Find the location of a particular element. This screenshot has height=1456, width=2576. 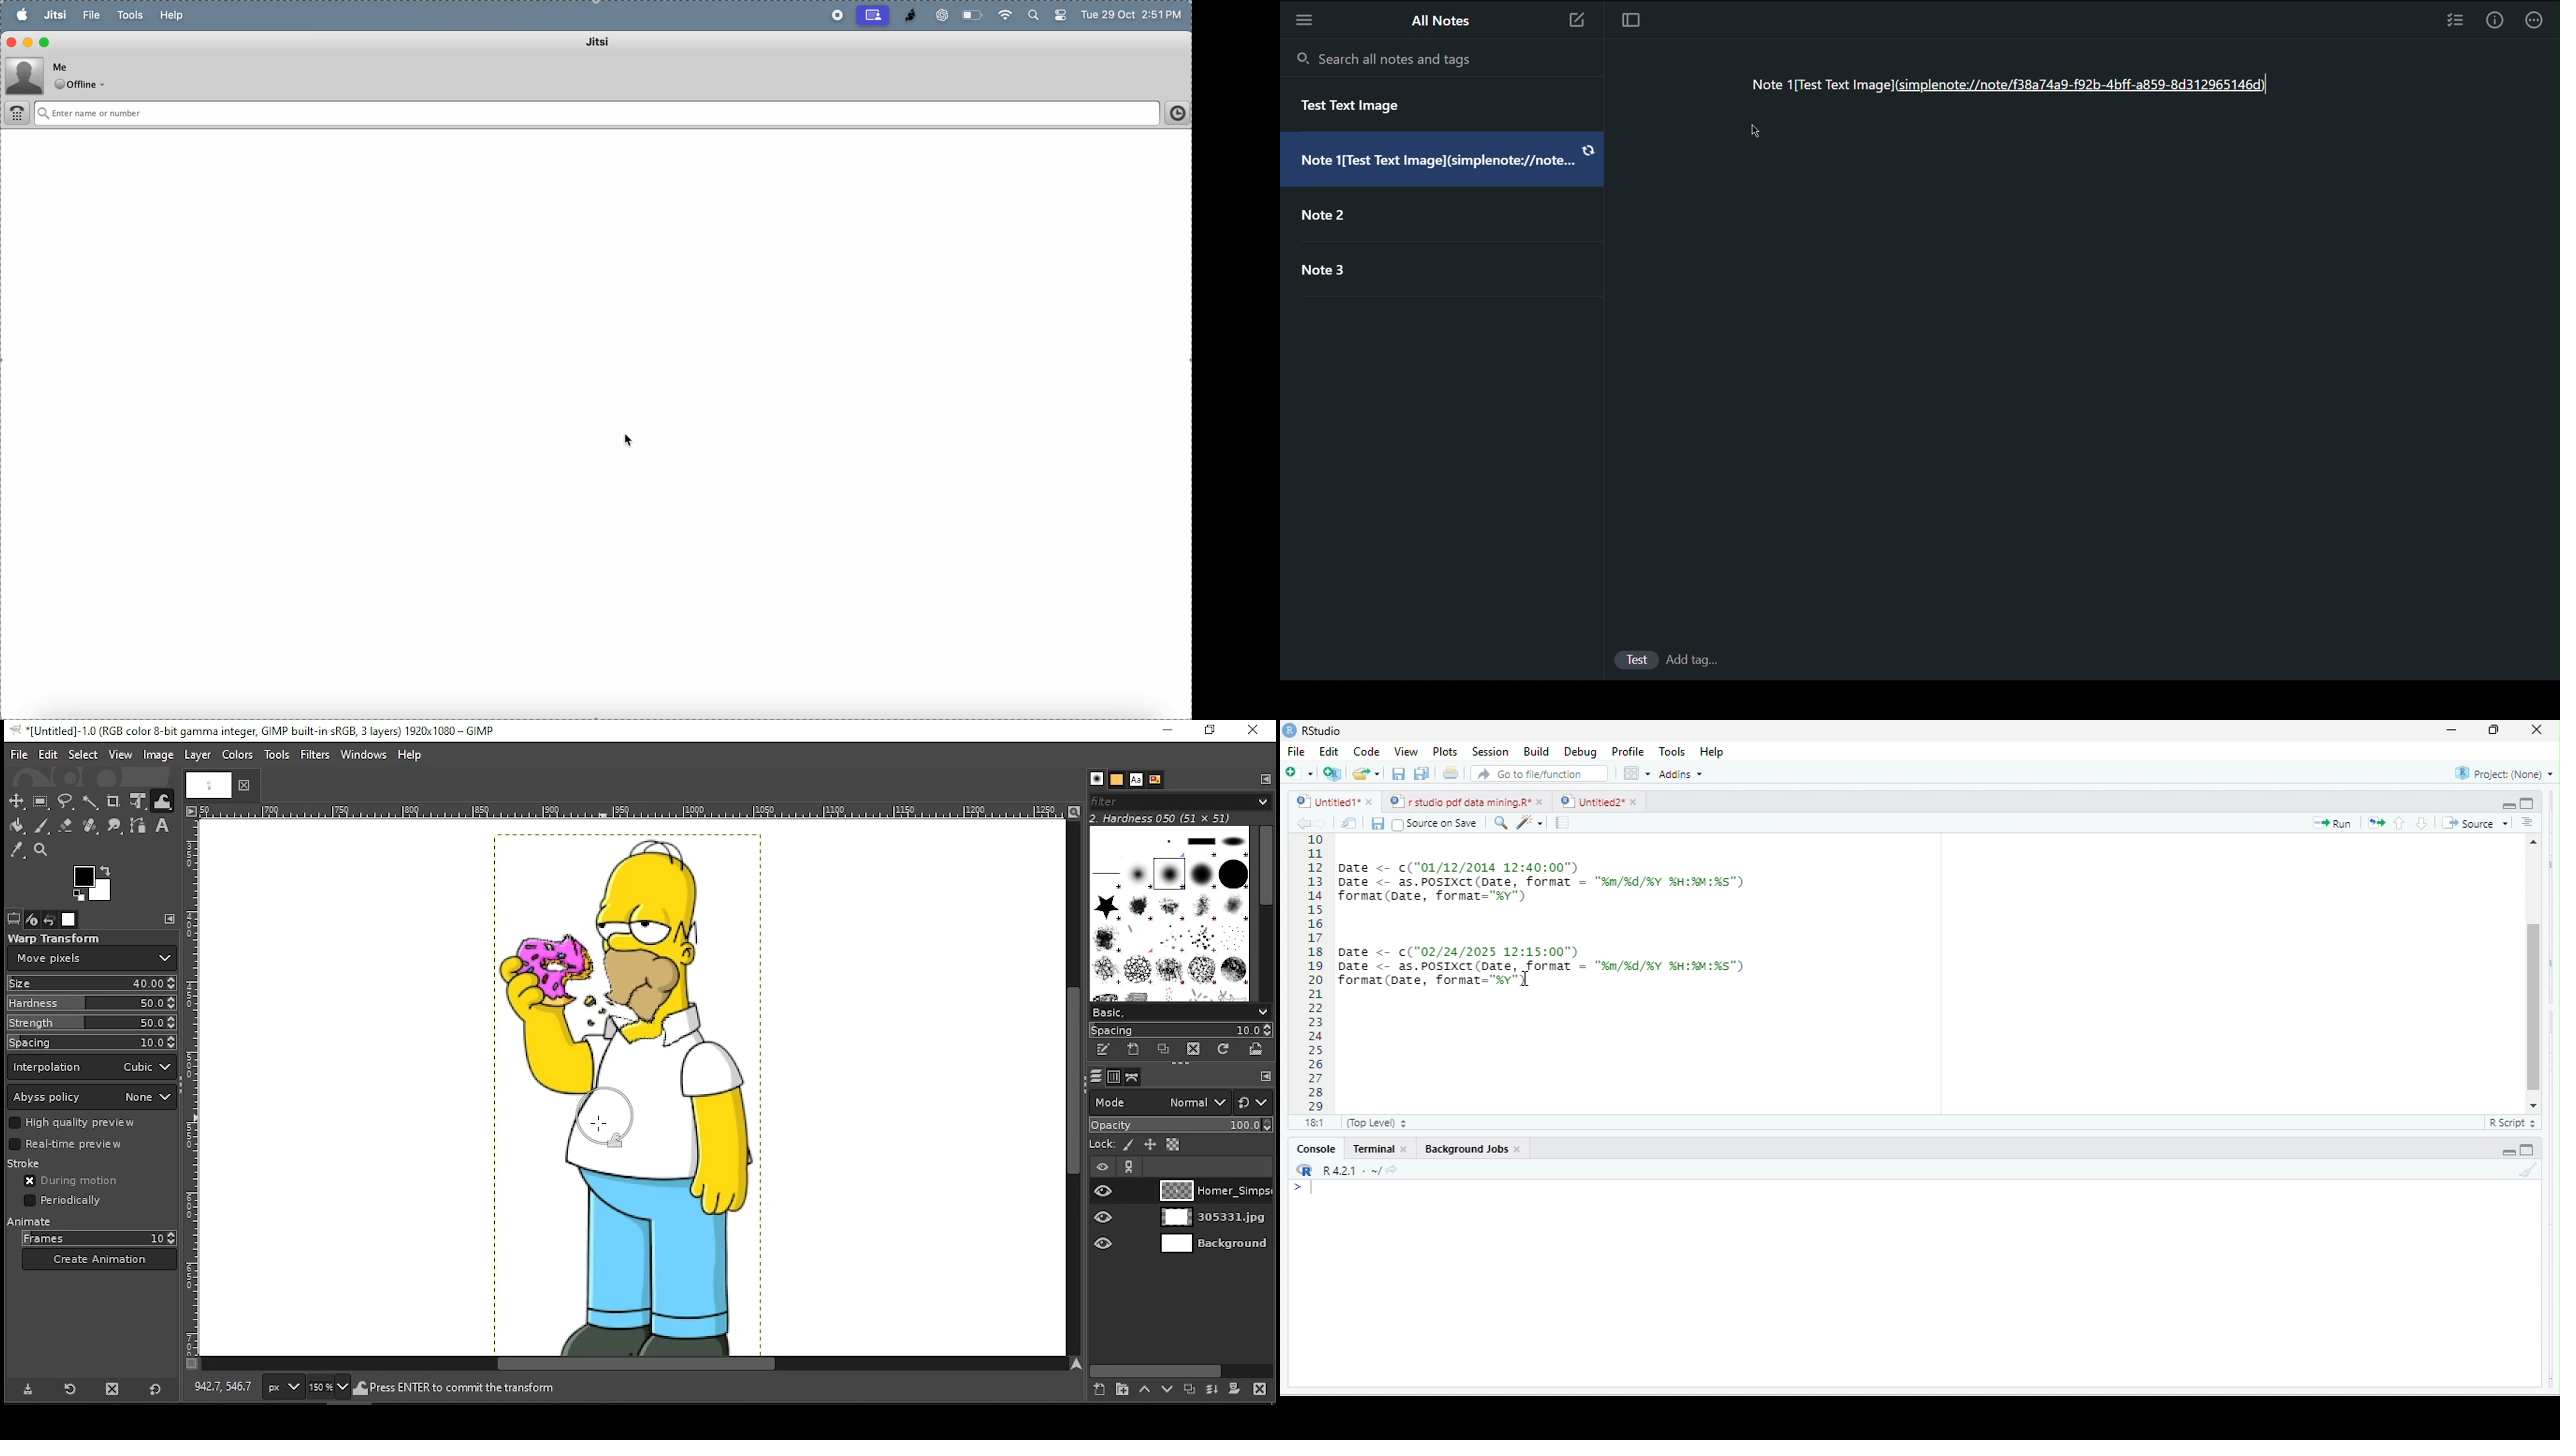

scroll bar is located at coordinates (1268, 914).